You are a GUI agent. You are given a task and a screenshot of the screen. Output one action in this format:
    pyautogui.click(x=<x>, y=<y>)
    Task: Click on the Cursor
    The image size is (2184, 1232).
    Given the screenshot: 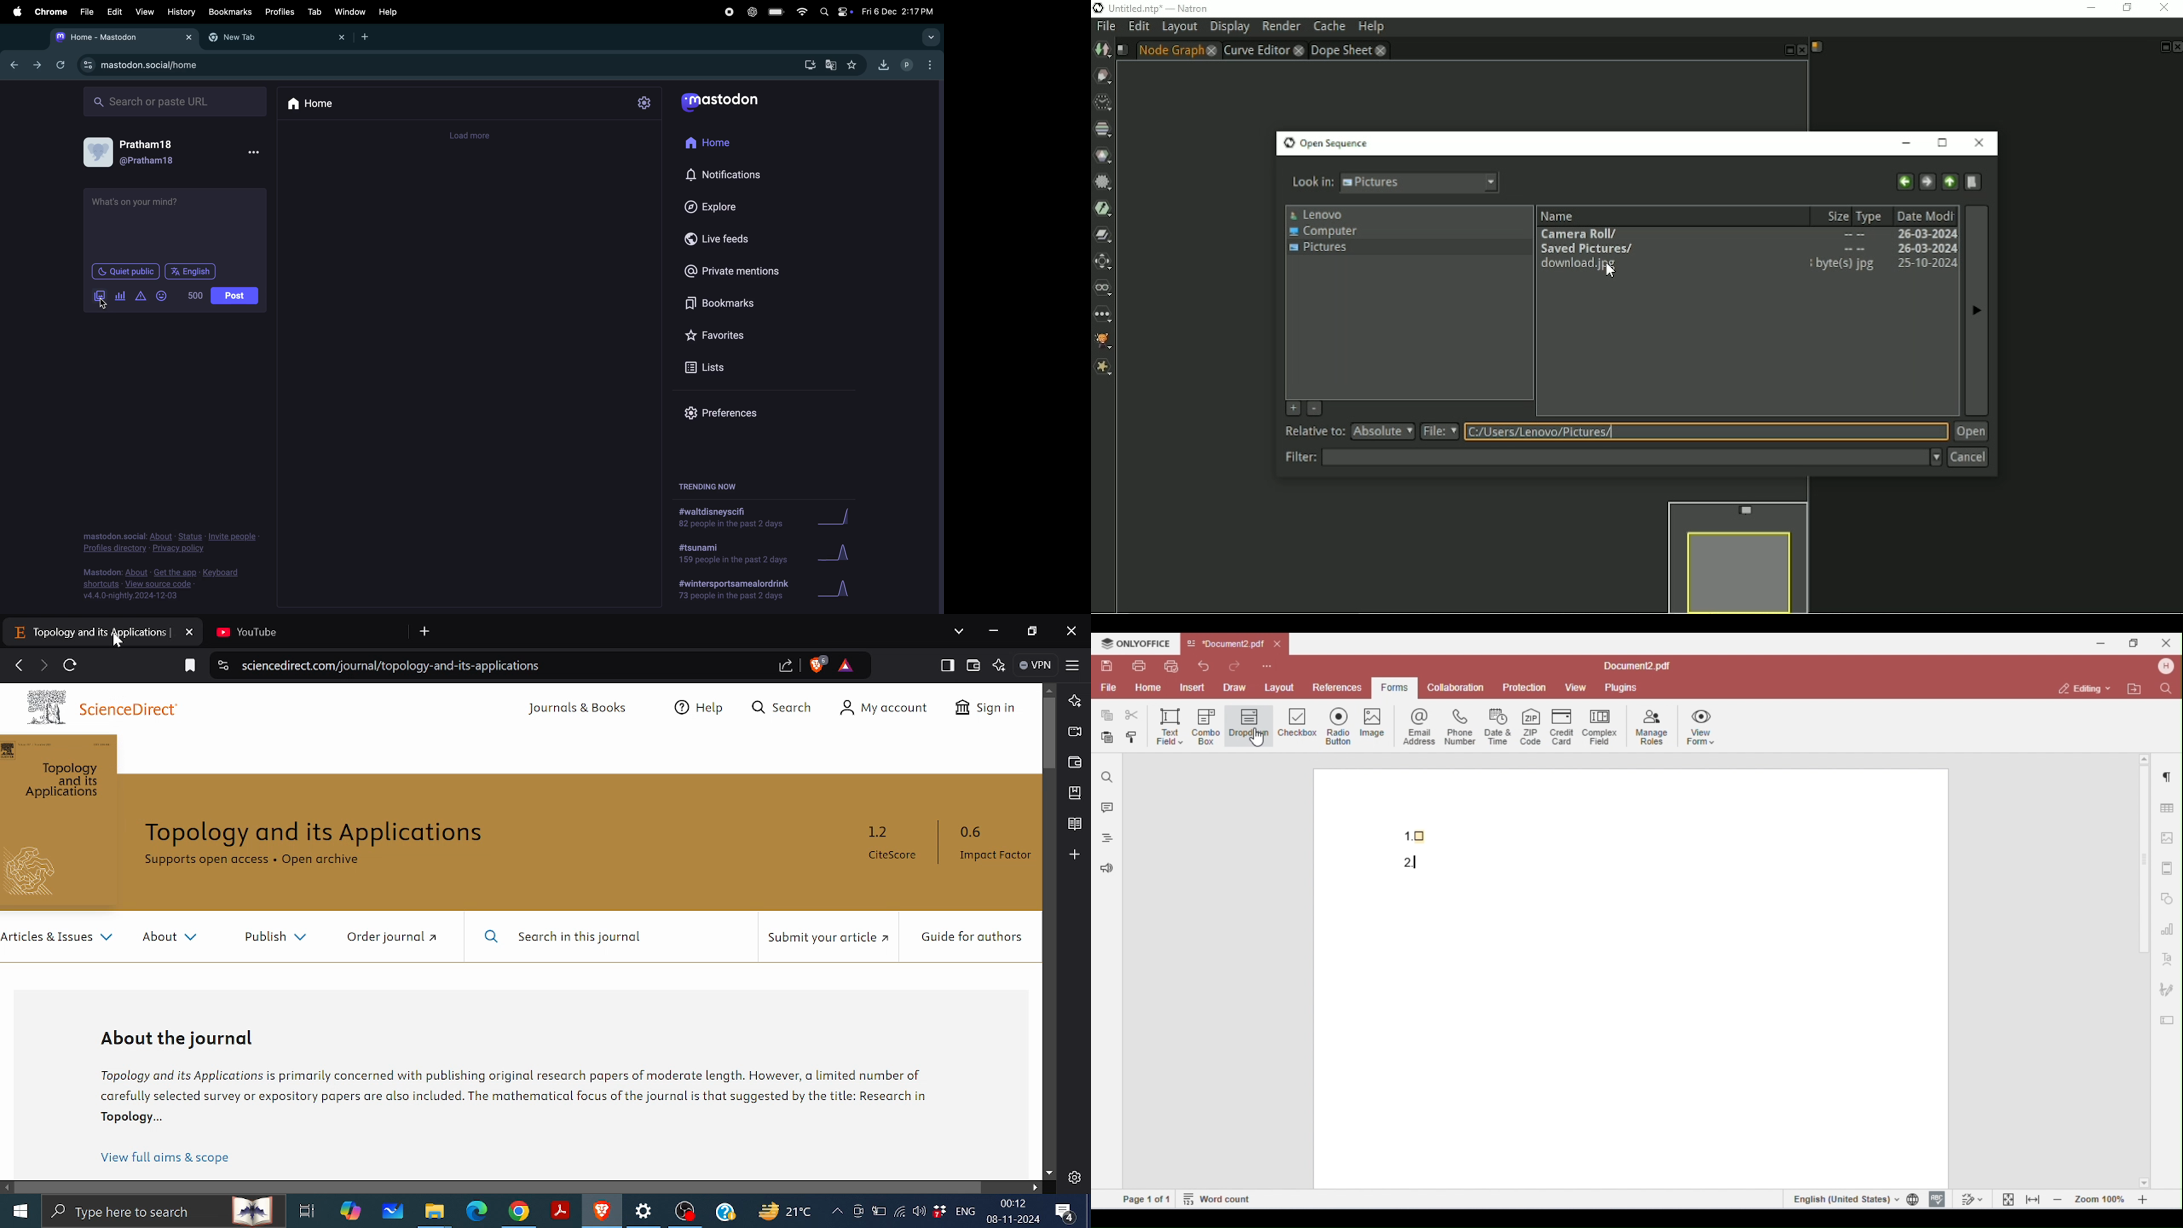 What is the action you would take?
    pyautogui.click(x=1616, y=271)
    